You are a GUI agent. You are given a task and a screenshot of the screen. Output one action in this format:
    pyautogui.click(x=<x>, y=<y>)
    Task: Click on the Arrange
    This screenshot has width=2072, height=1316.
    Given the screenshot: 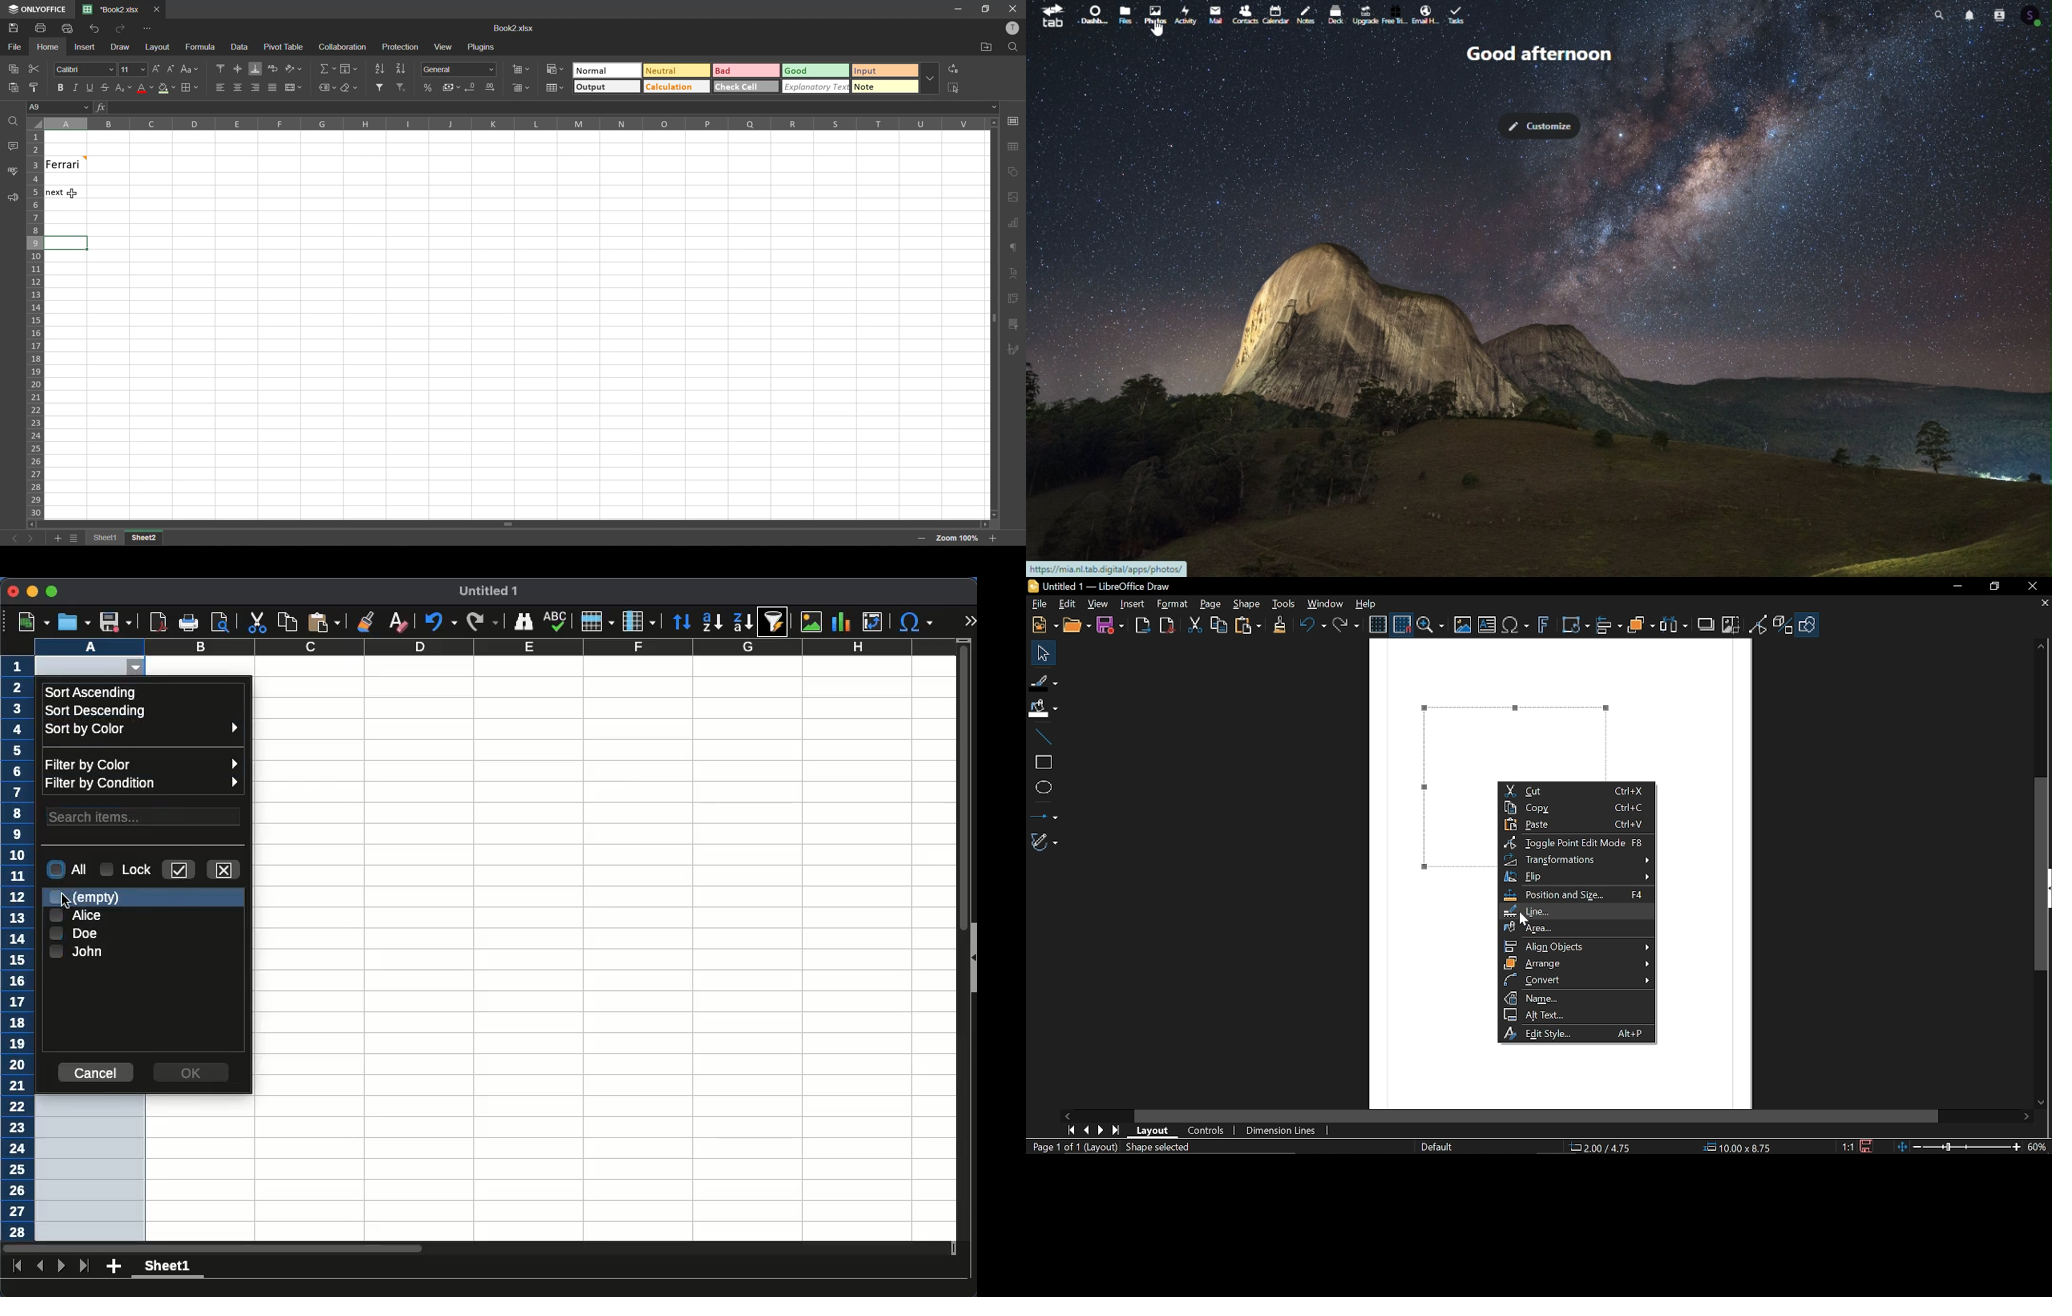 What is the action you would take?
    pyautogui.click(x=1574, y=963)
    